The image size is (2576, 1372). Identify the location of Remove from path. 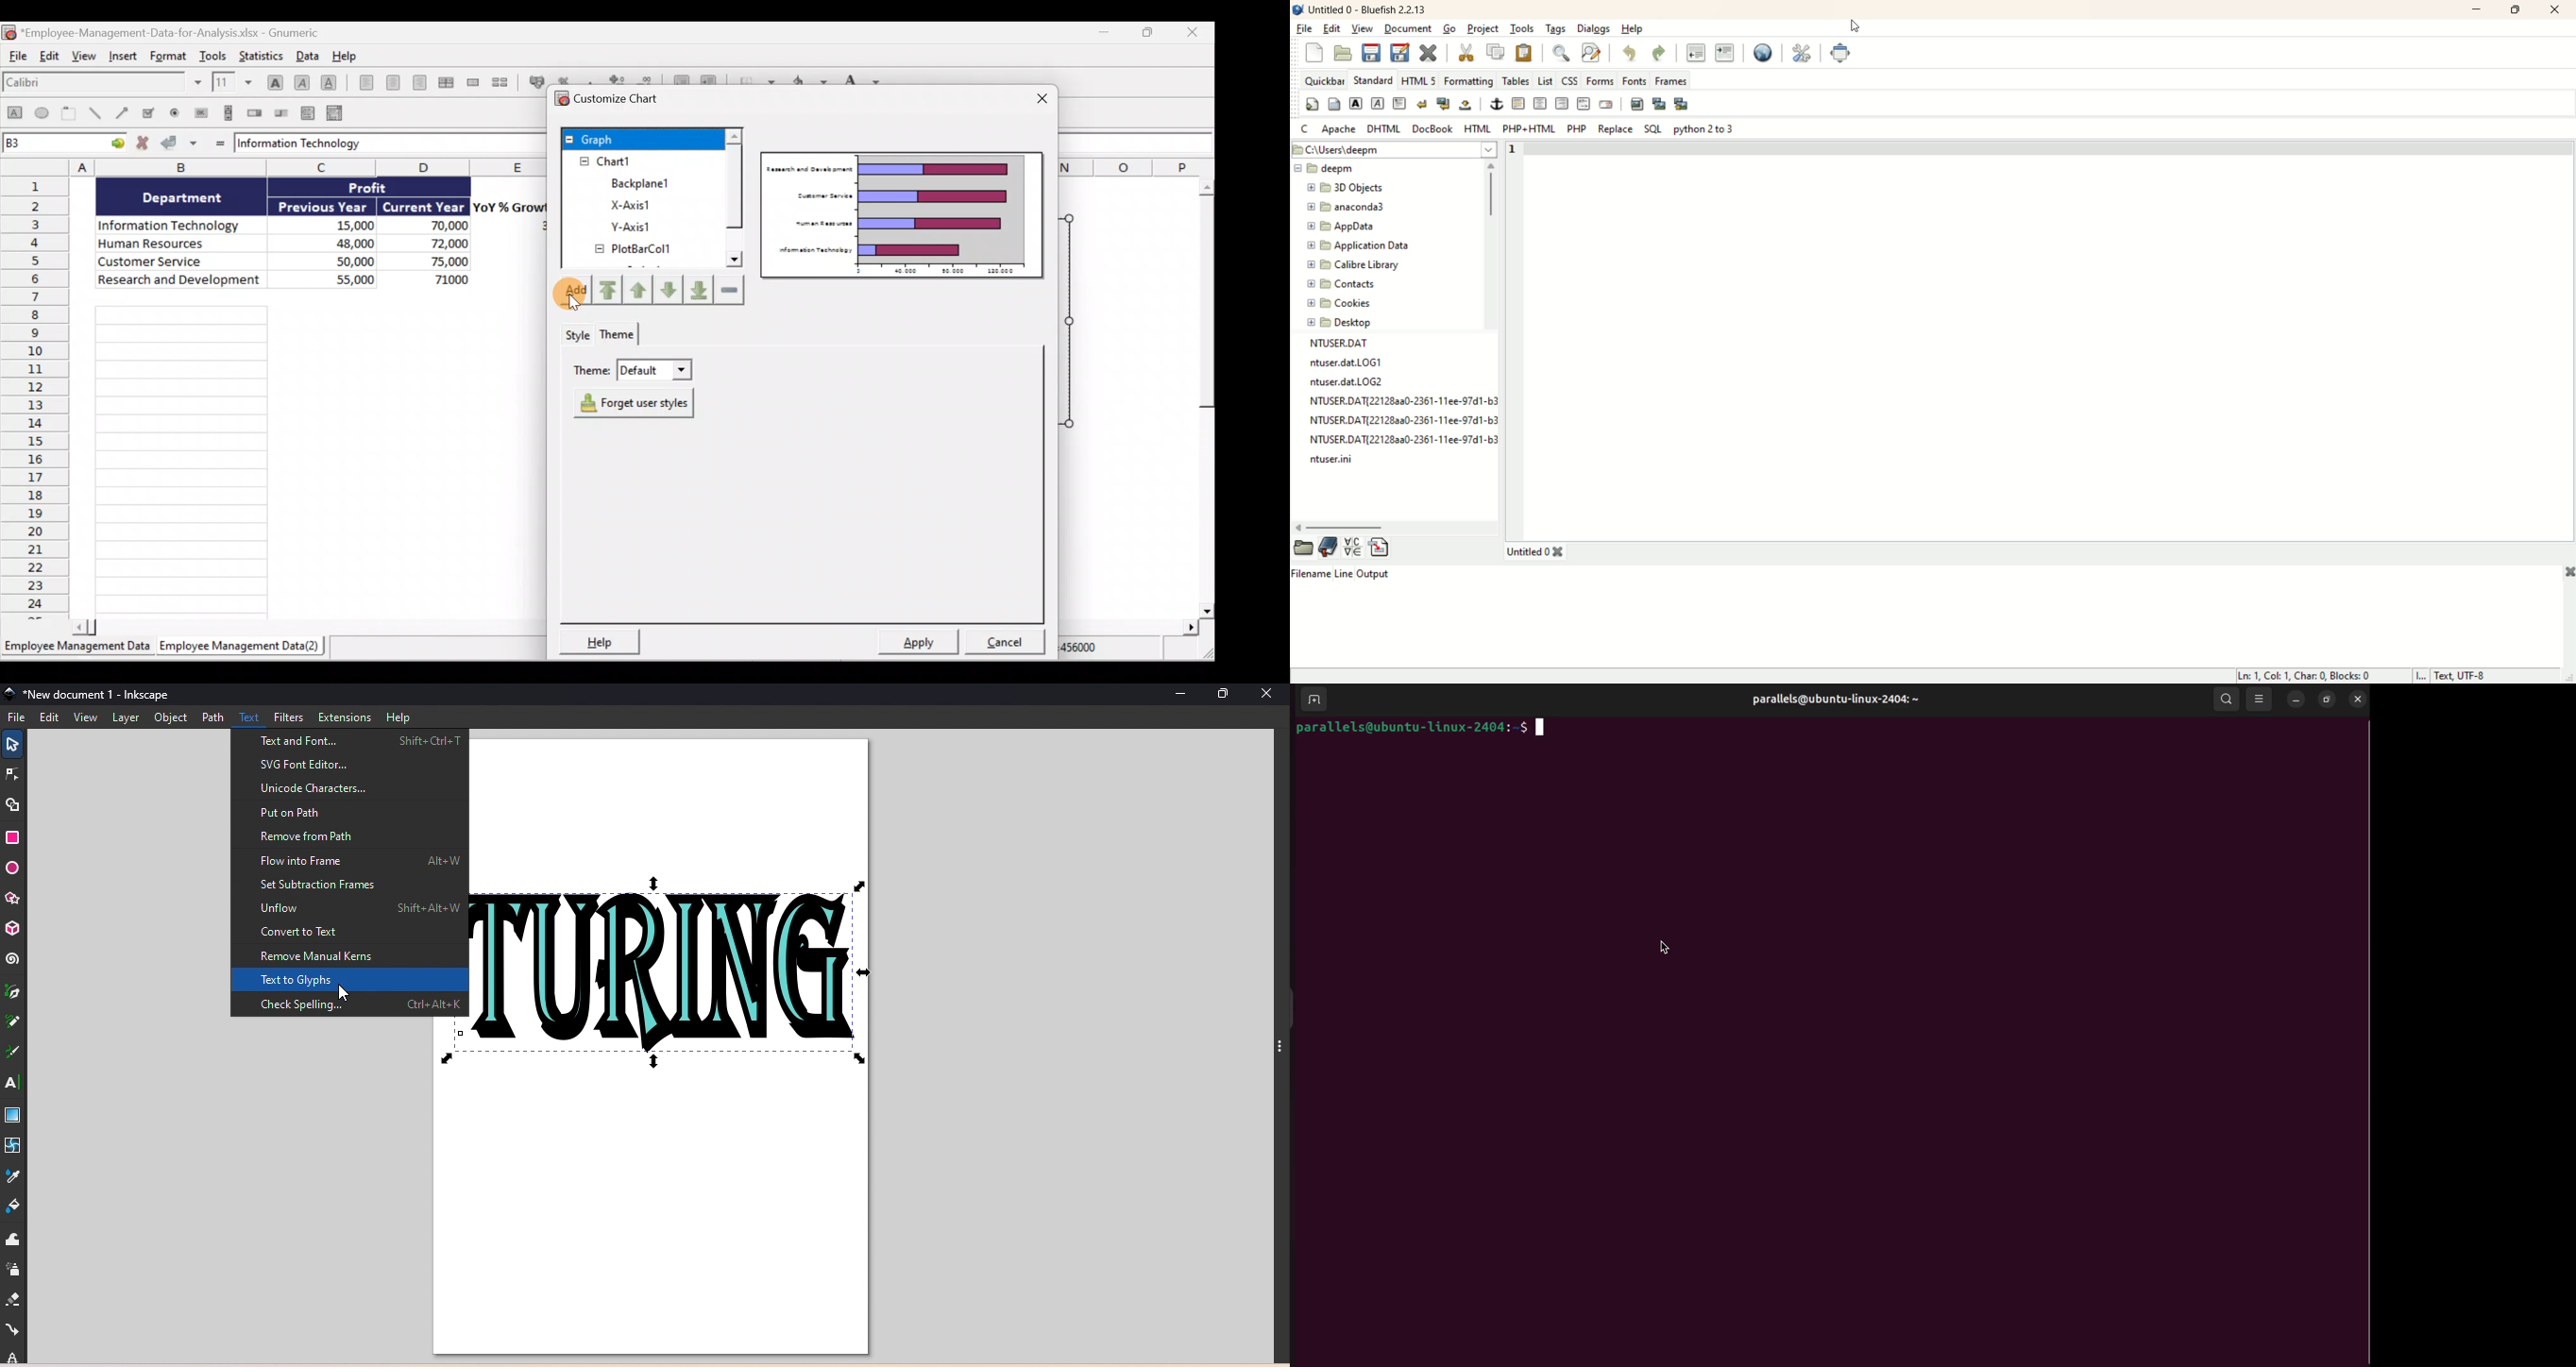
(348, 835).